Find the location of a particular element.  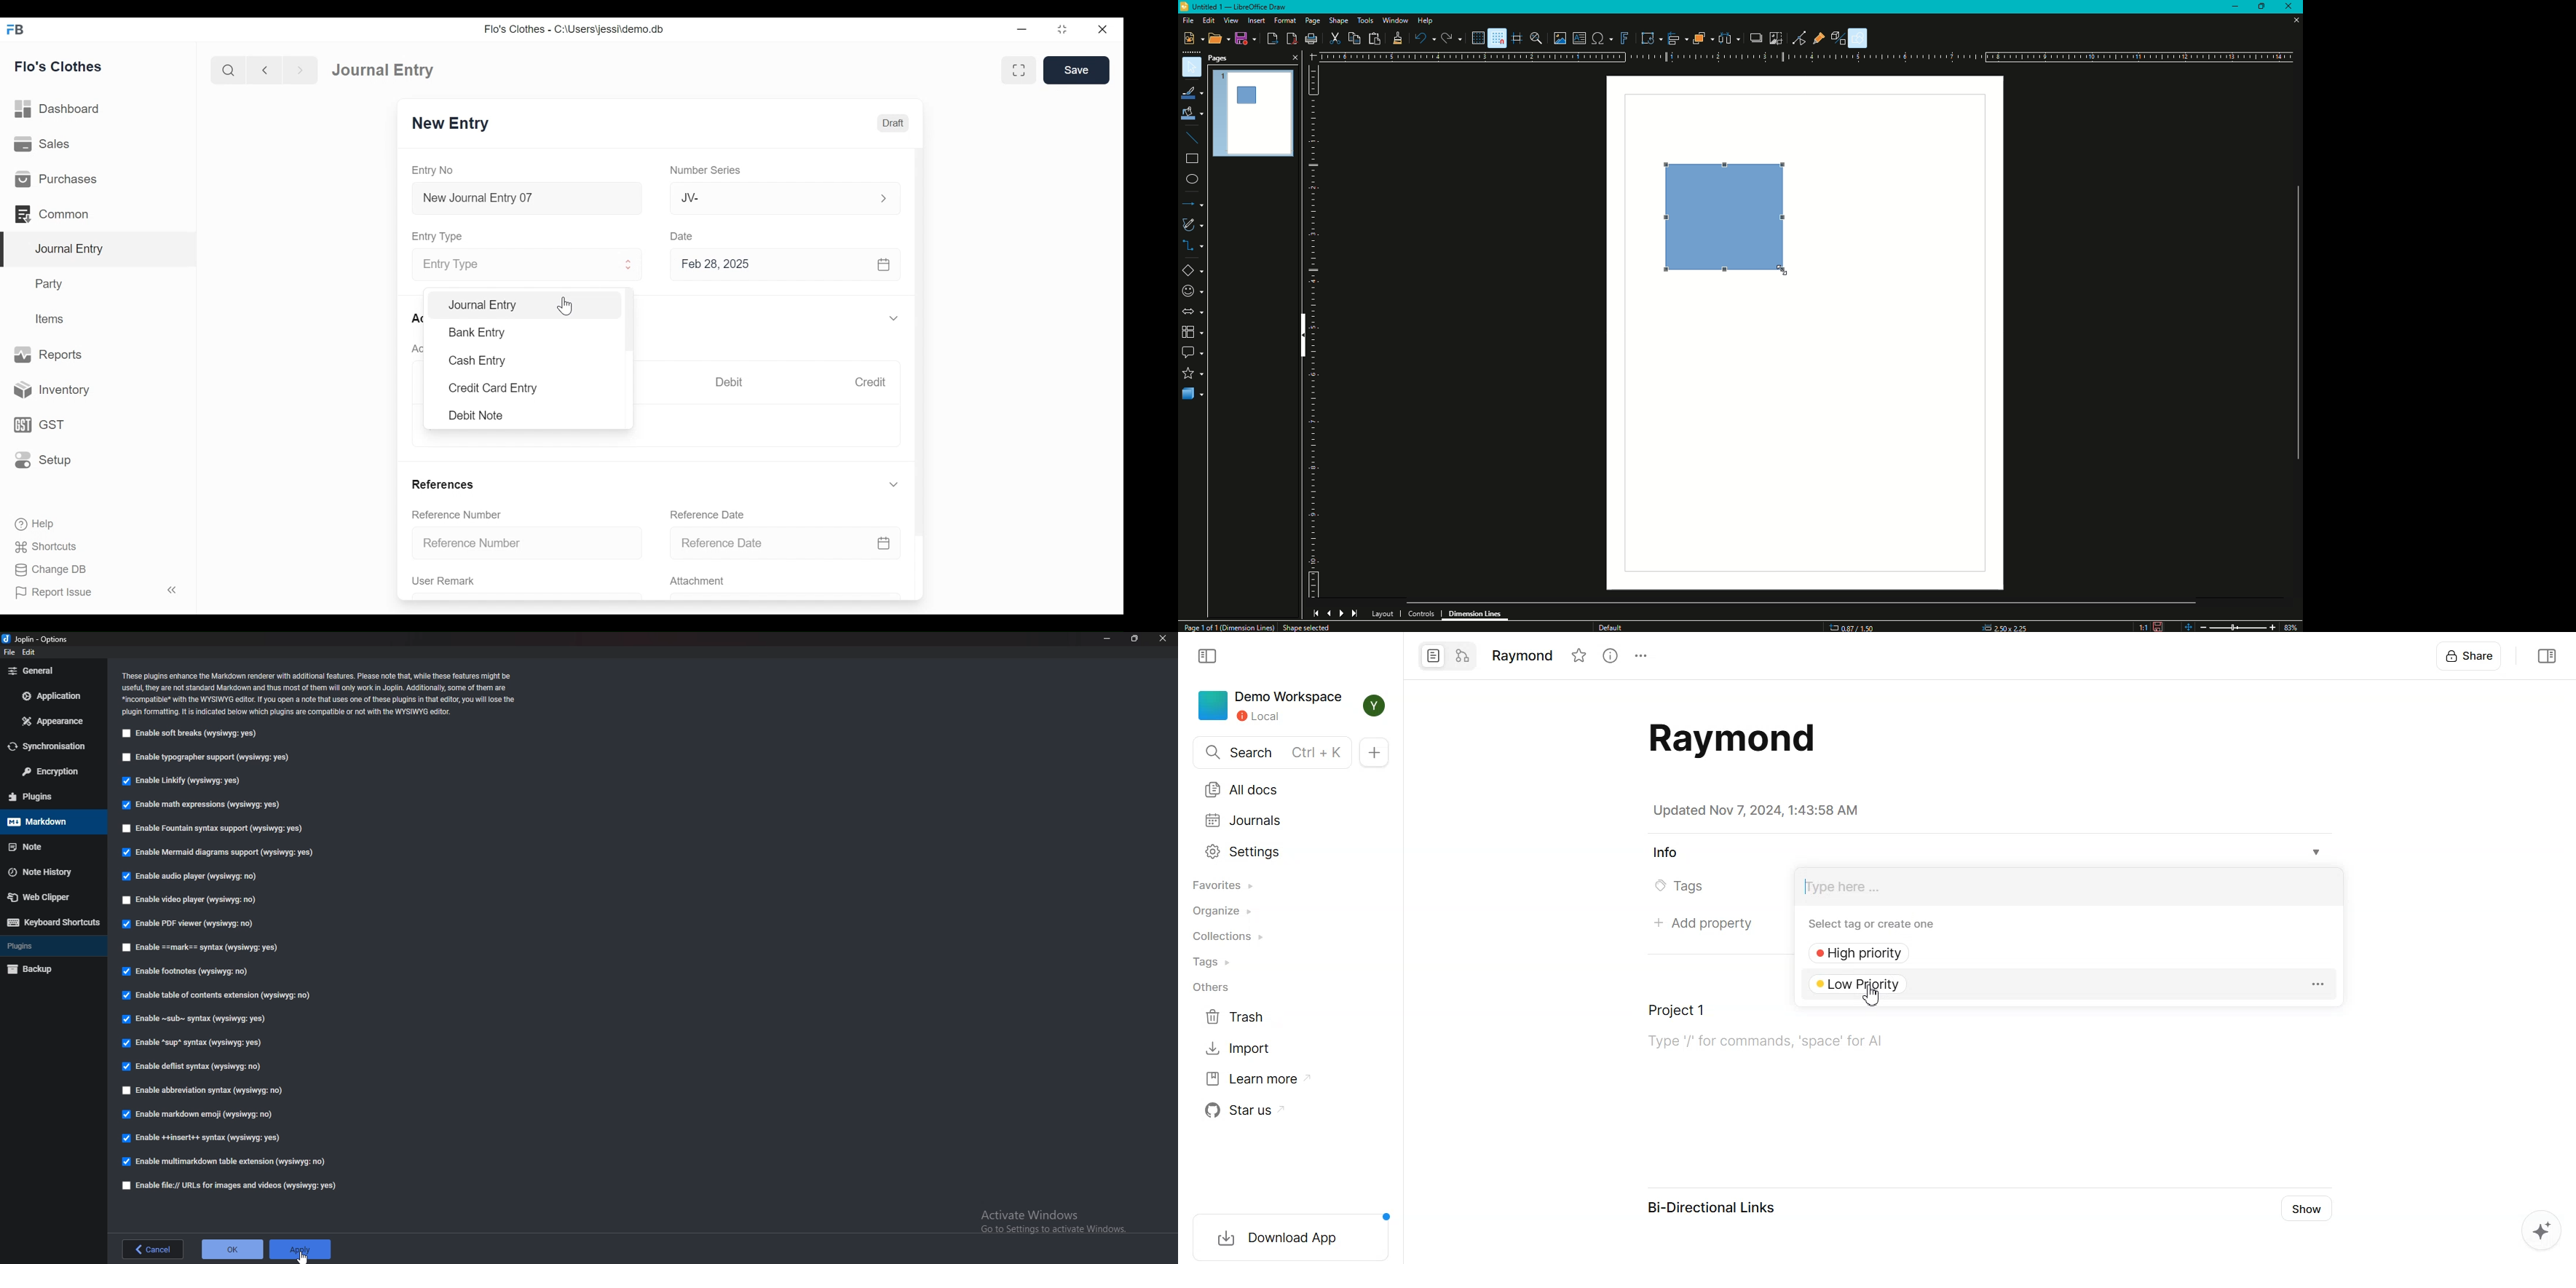

Minimize is located at coordinates (2235, 7).